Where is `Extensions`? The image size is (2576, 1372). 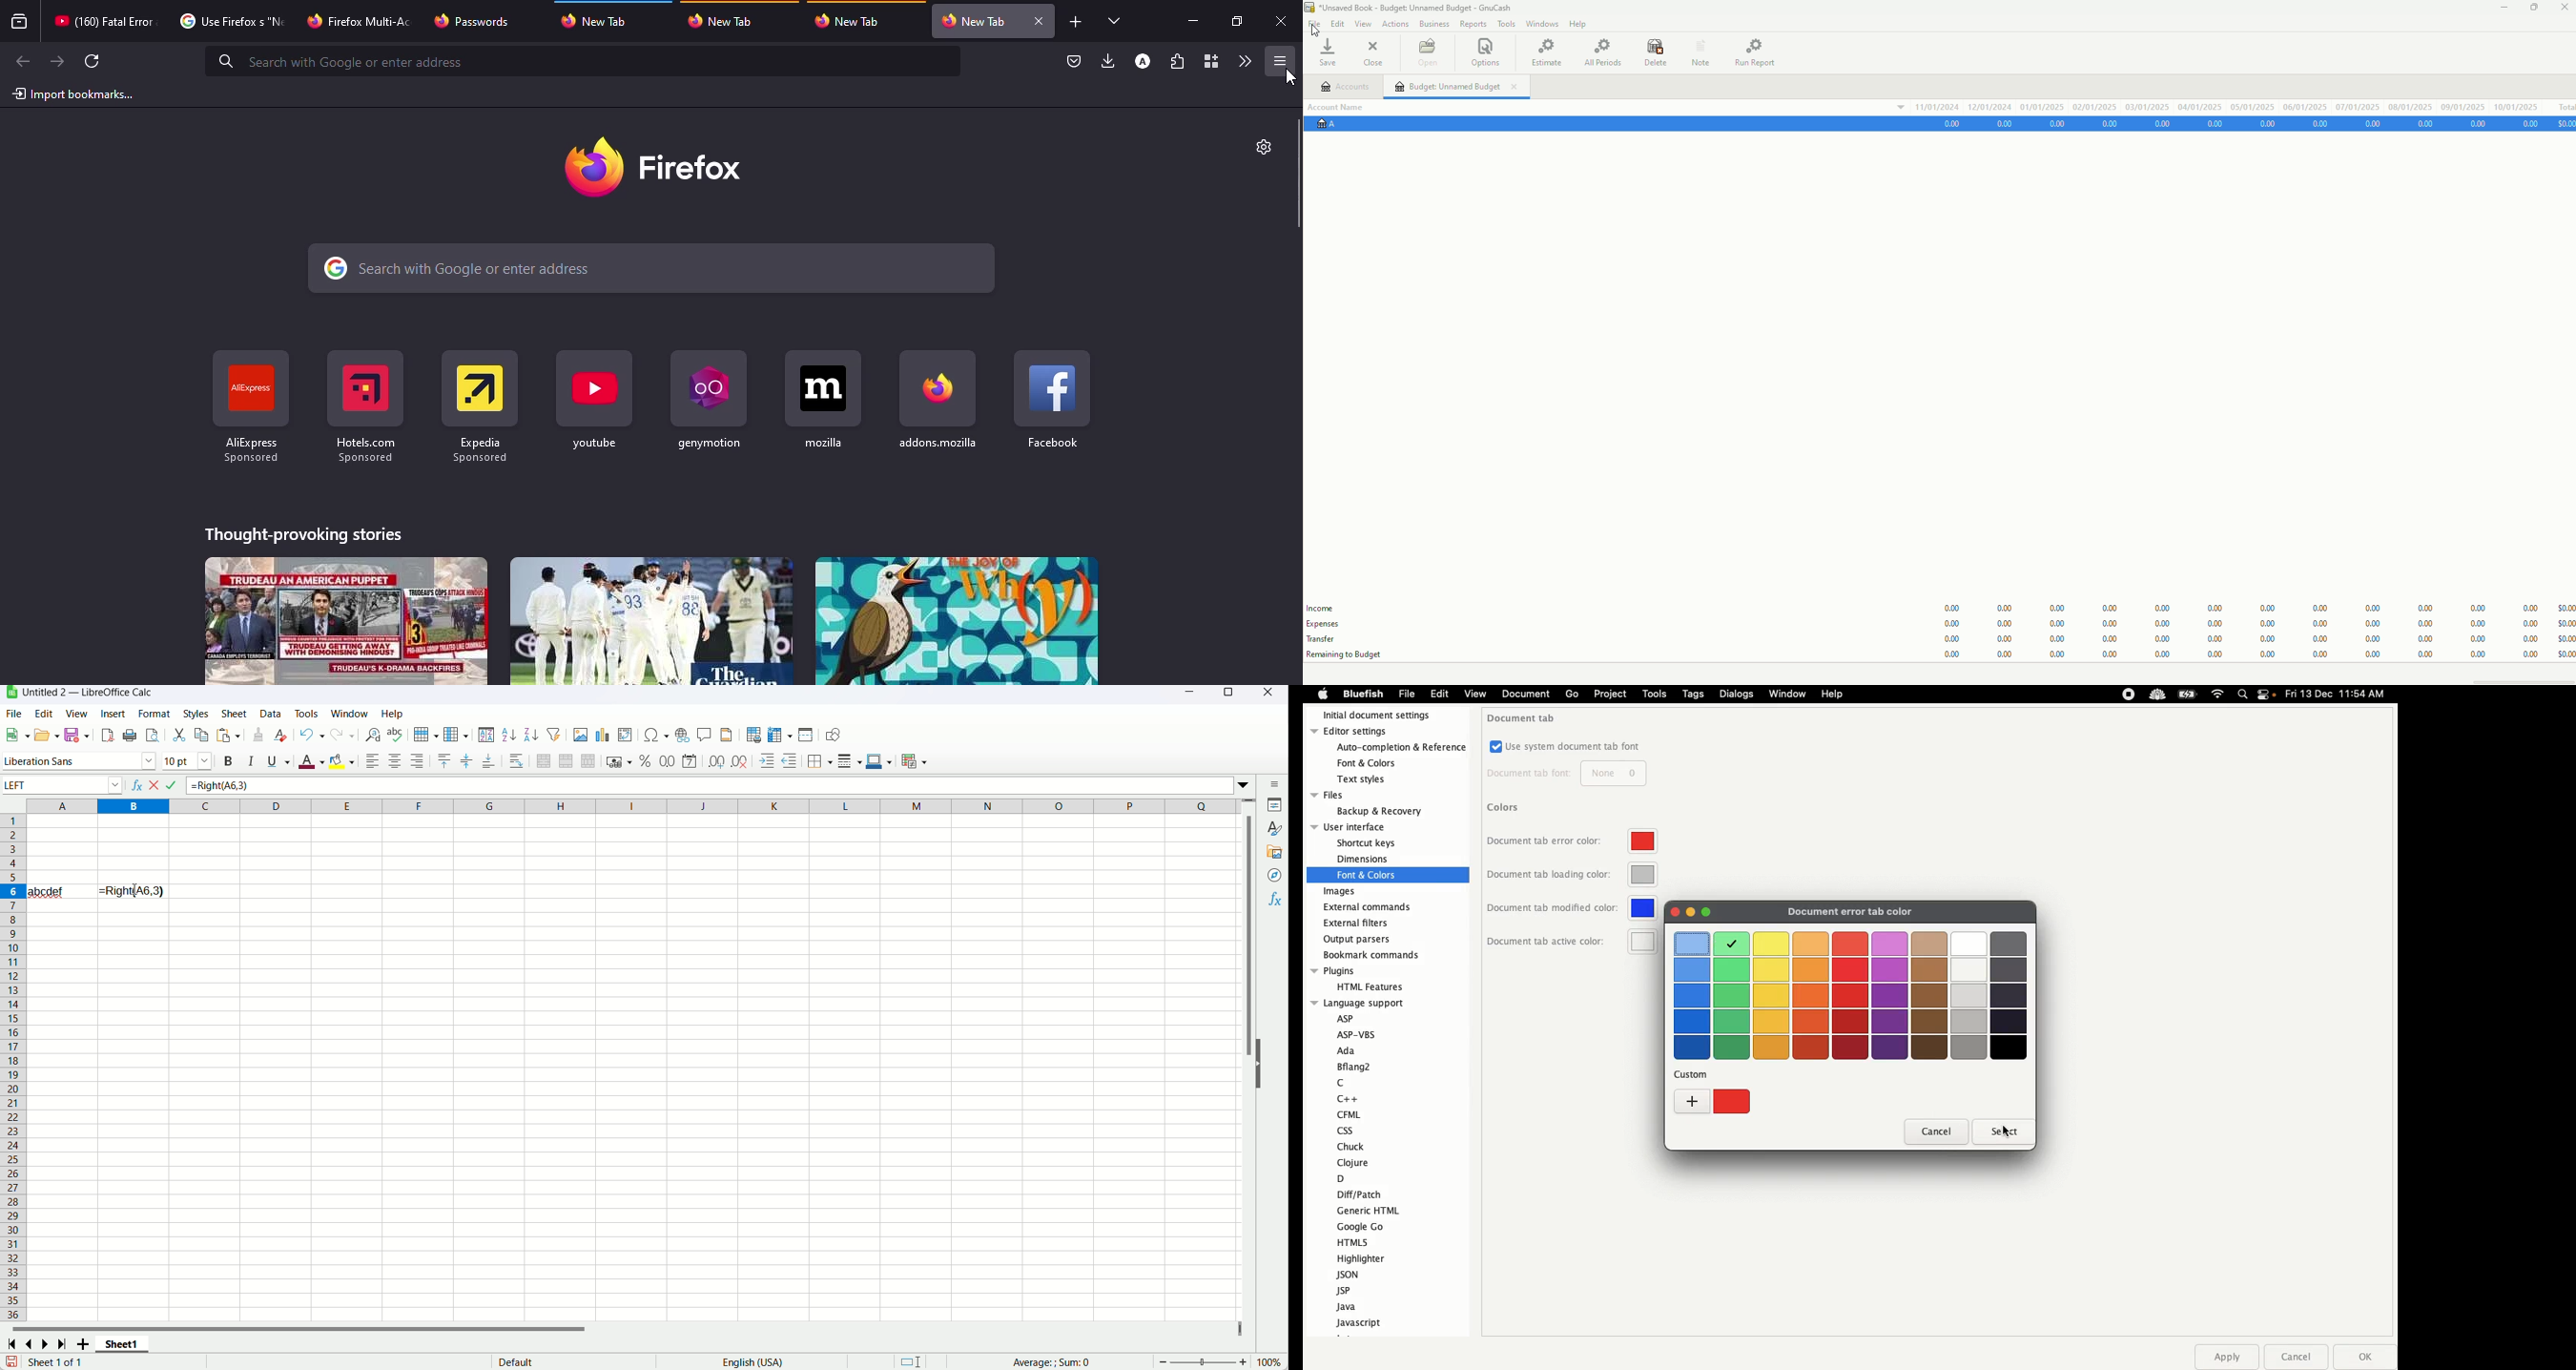 Extensions is located at coordinates (2142, 694).